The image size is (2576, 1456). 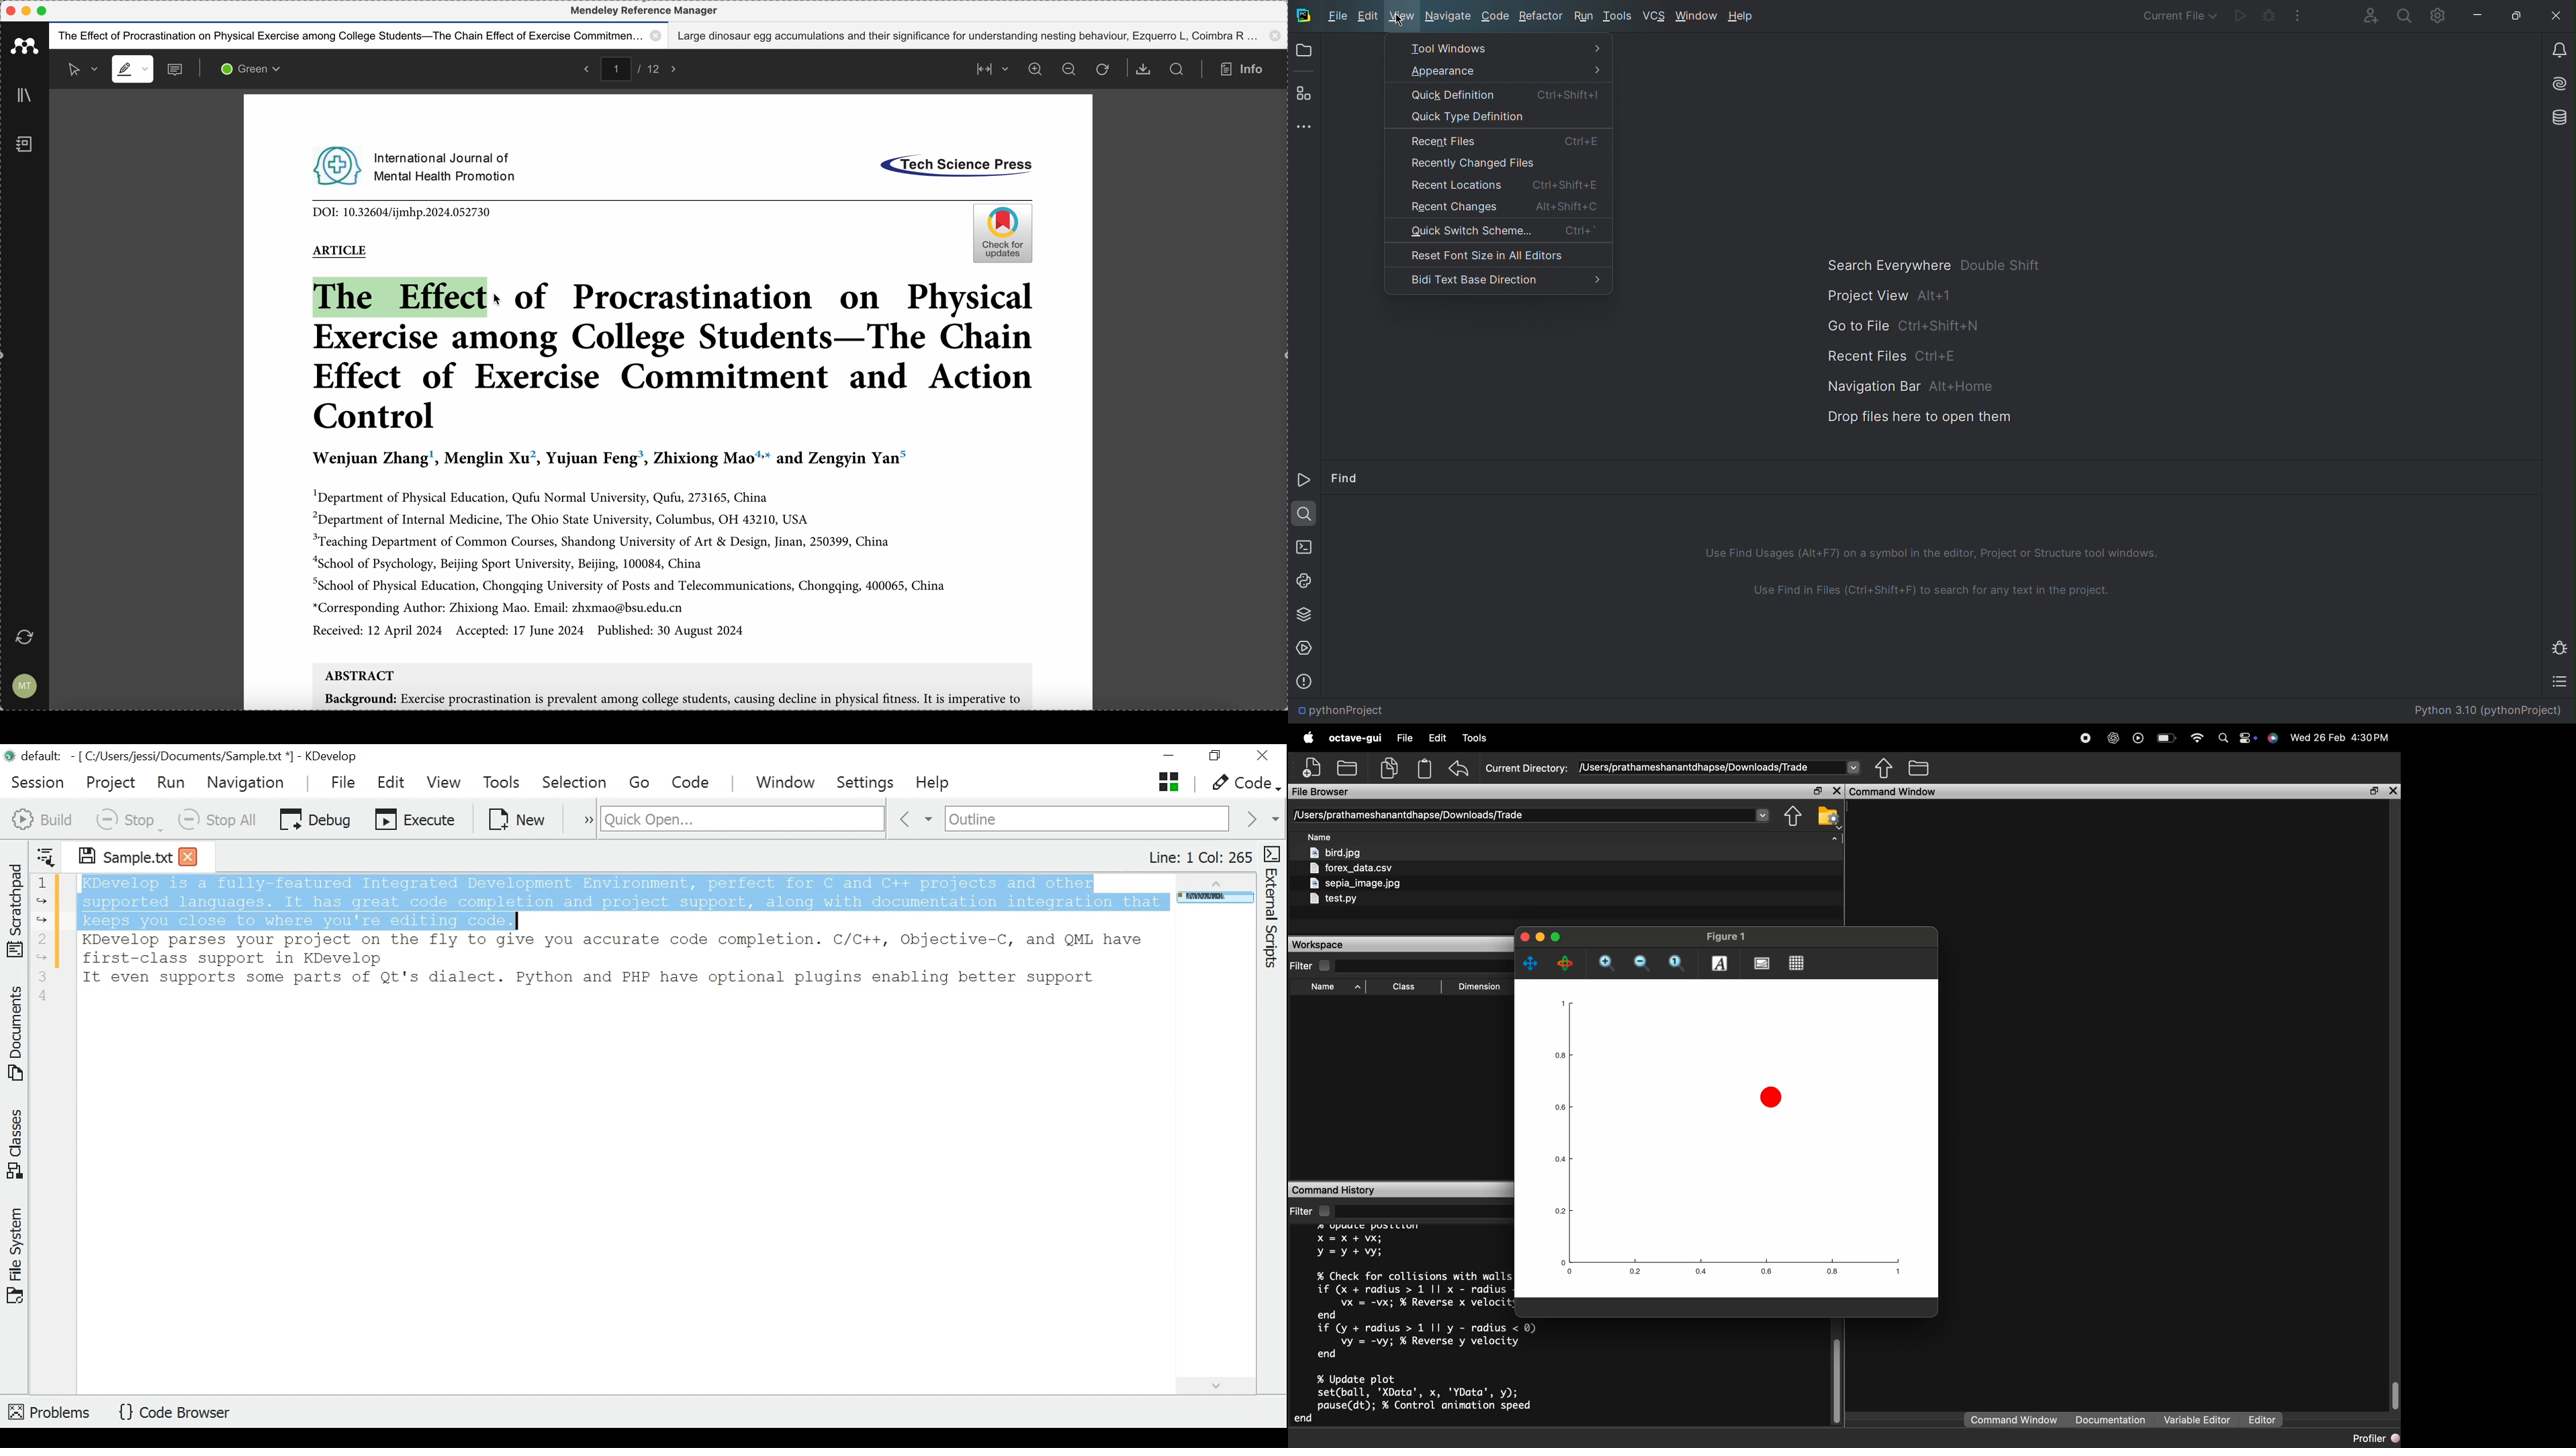 What do you see at coordinates (1102, 70) in the screenshot?
I see `refresh the page` at bounding box center [1102, 70].